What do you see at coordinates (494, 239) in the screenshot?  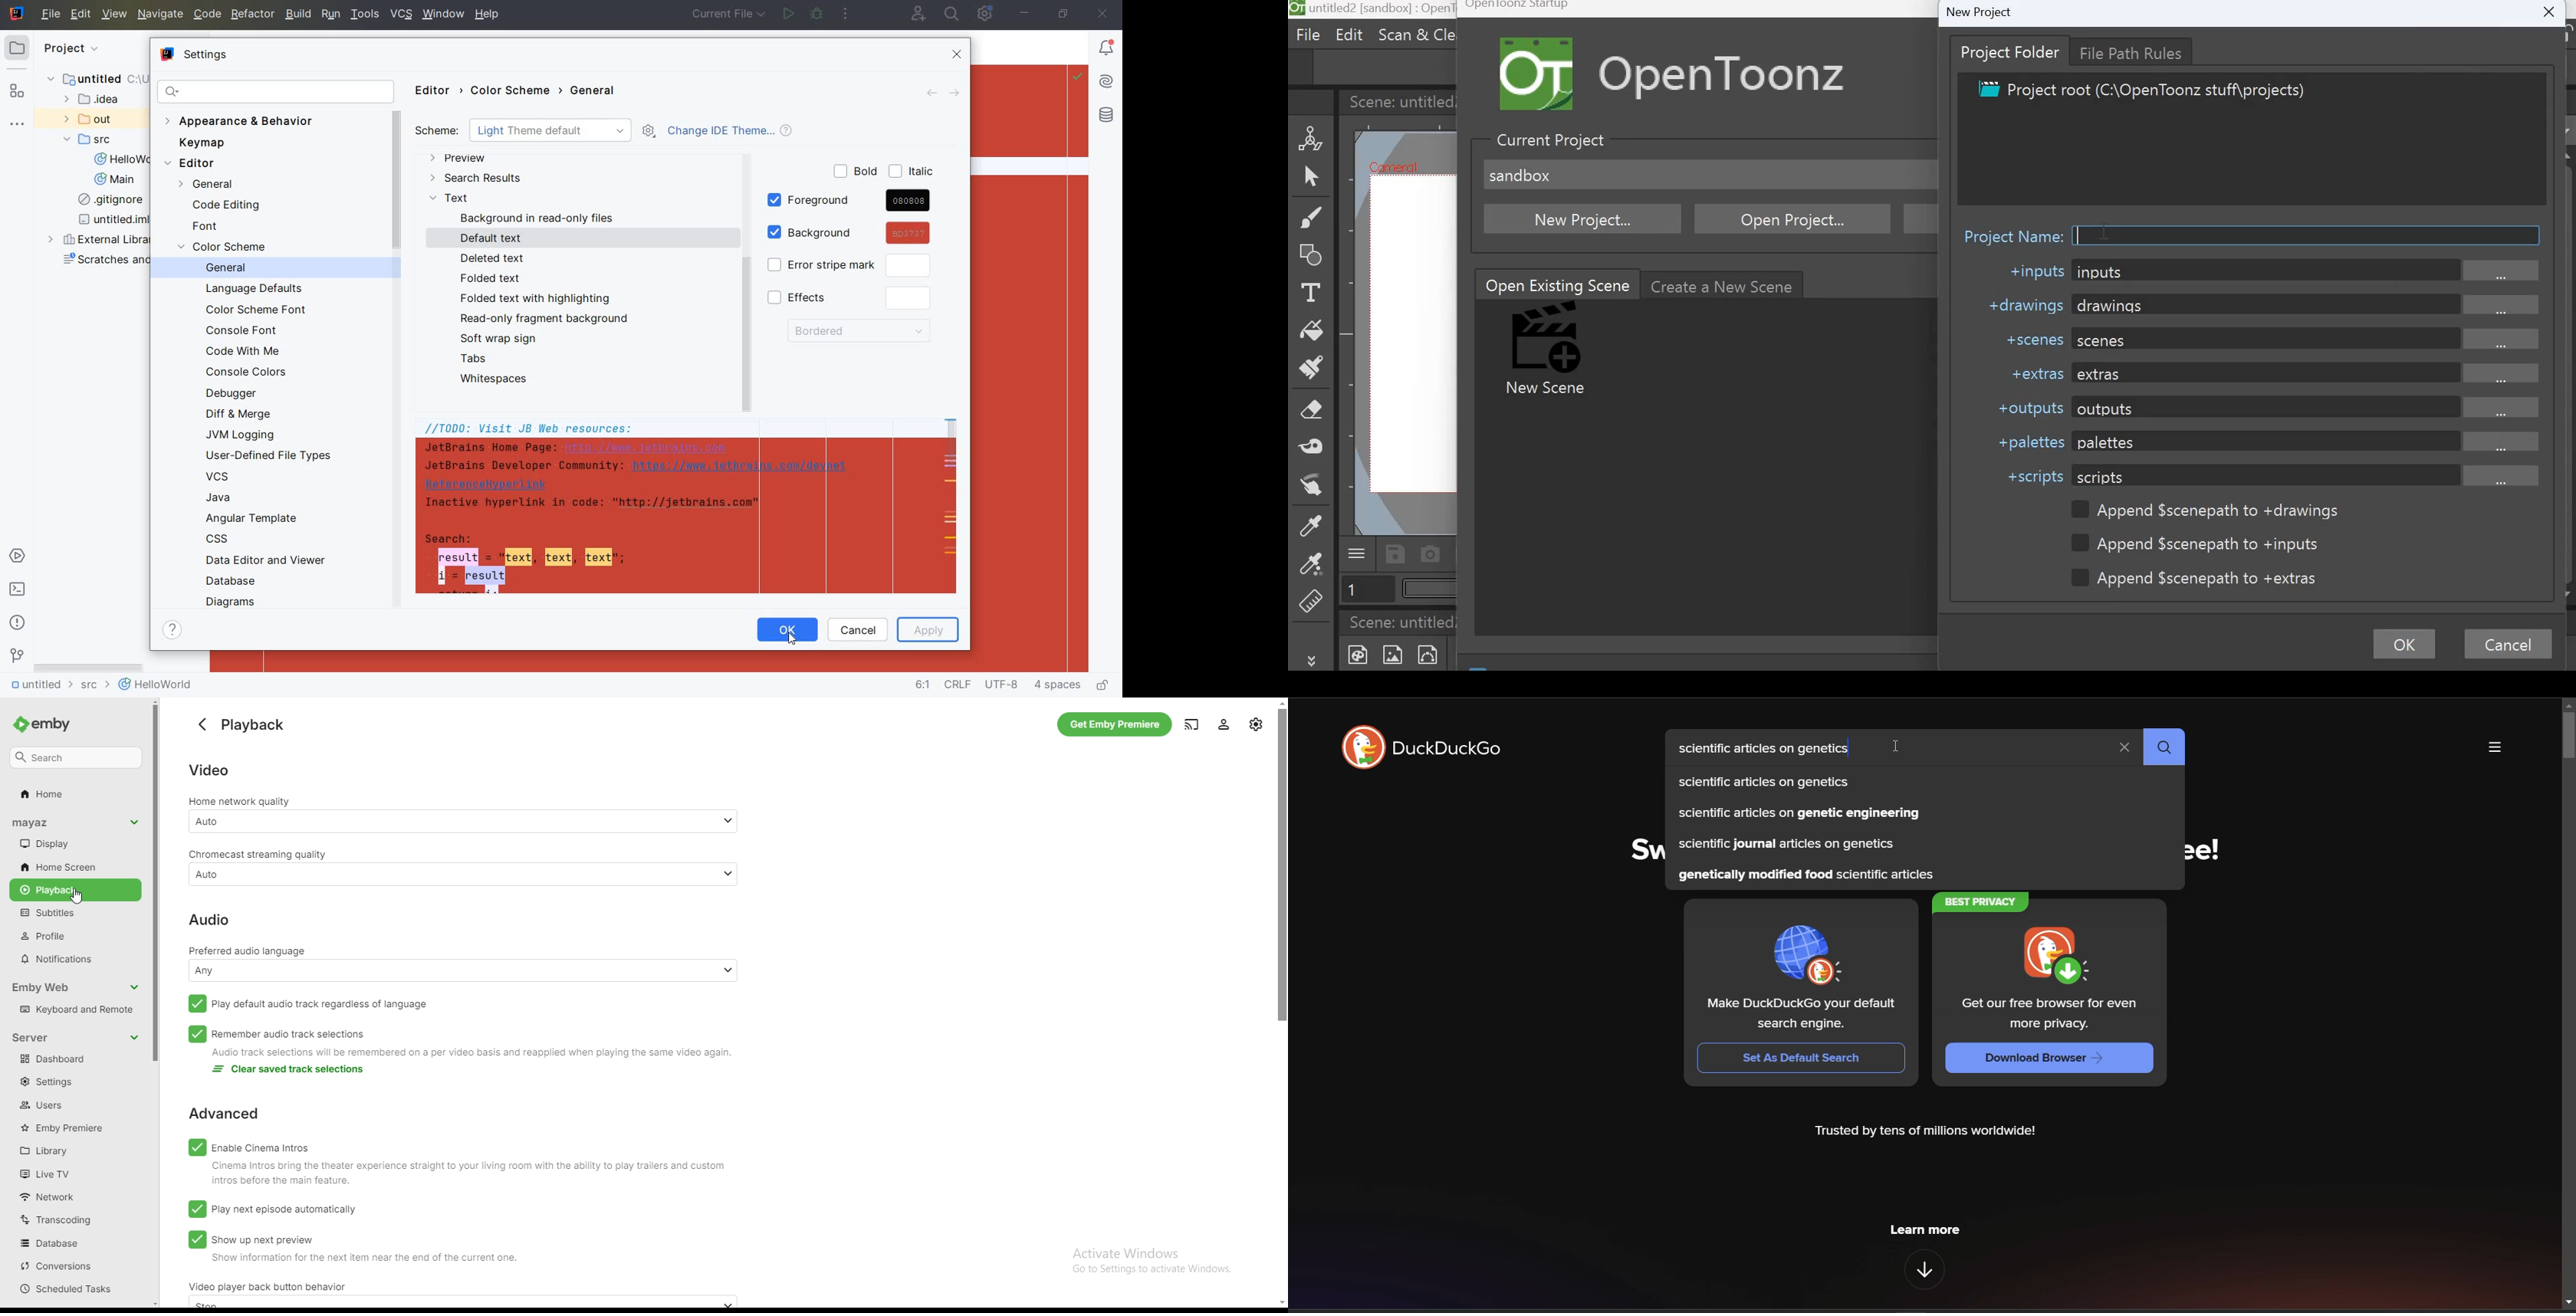 I see `DEFAULT TEXT` at bounding box center [494, 239].